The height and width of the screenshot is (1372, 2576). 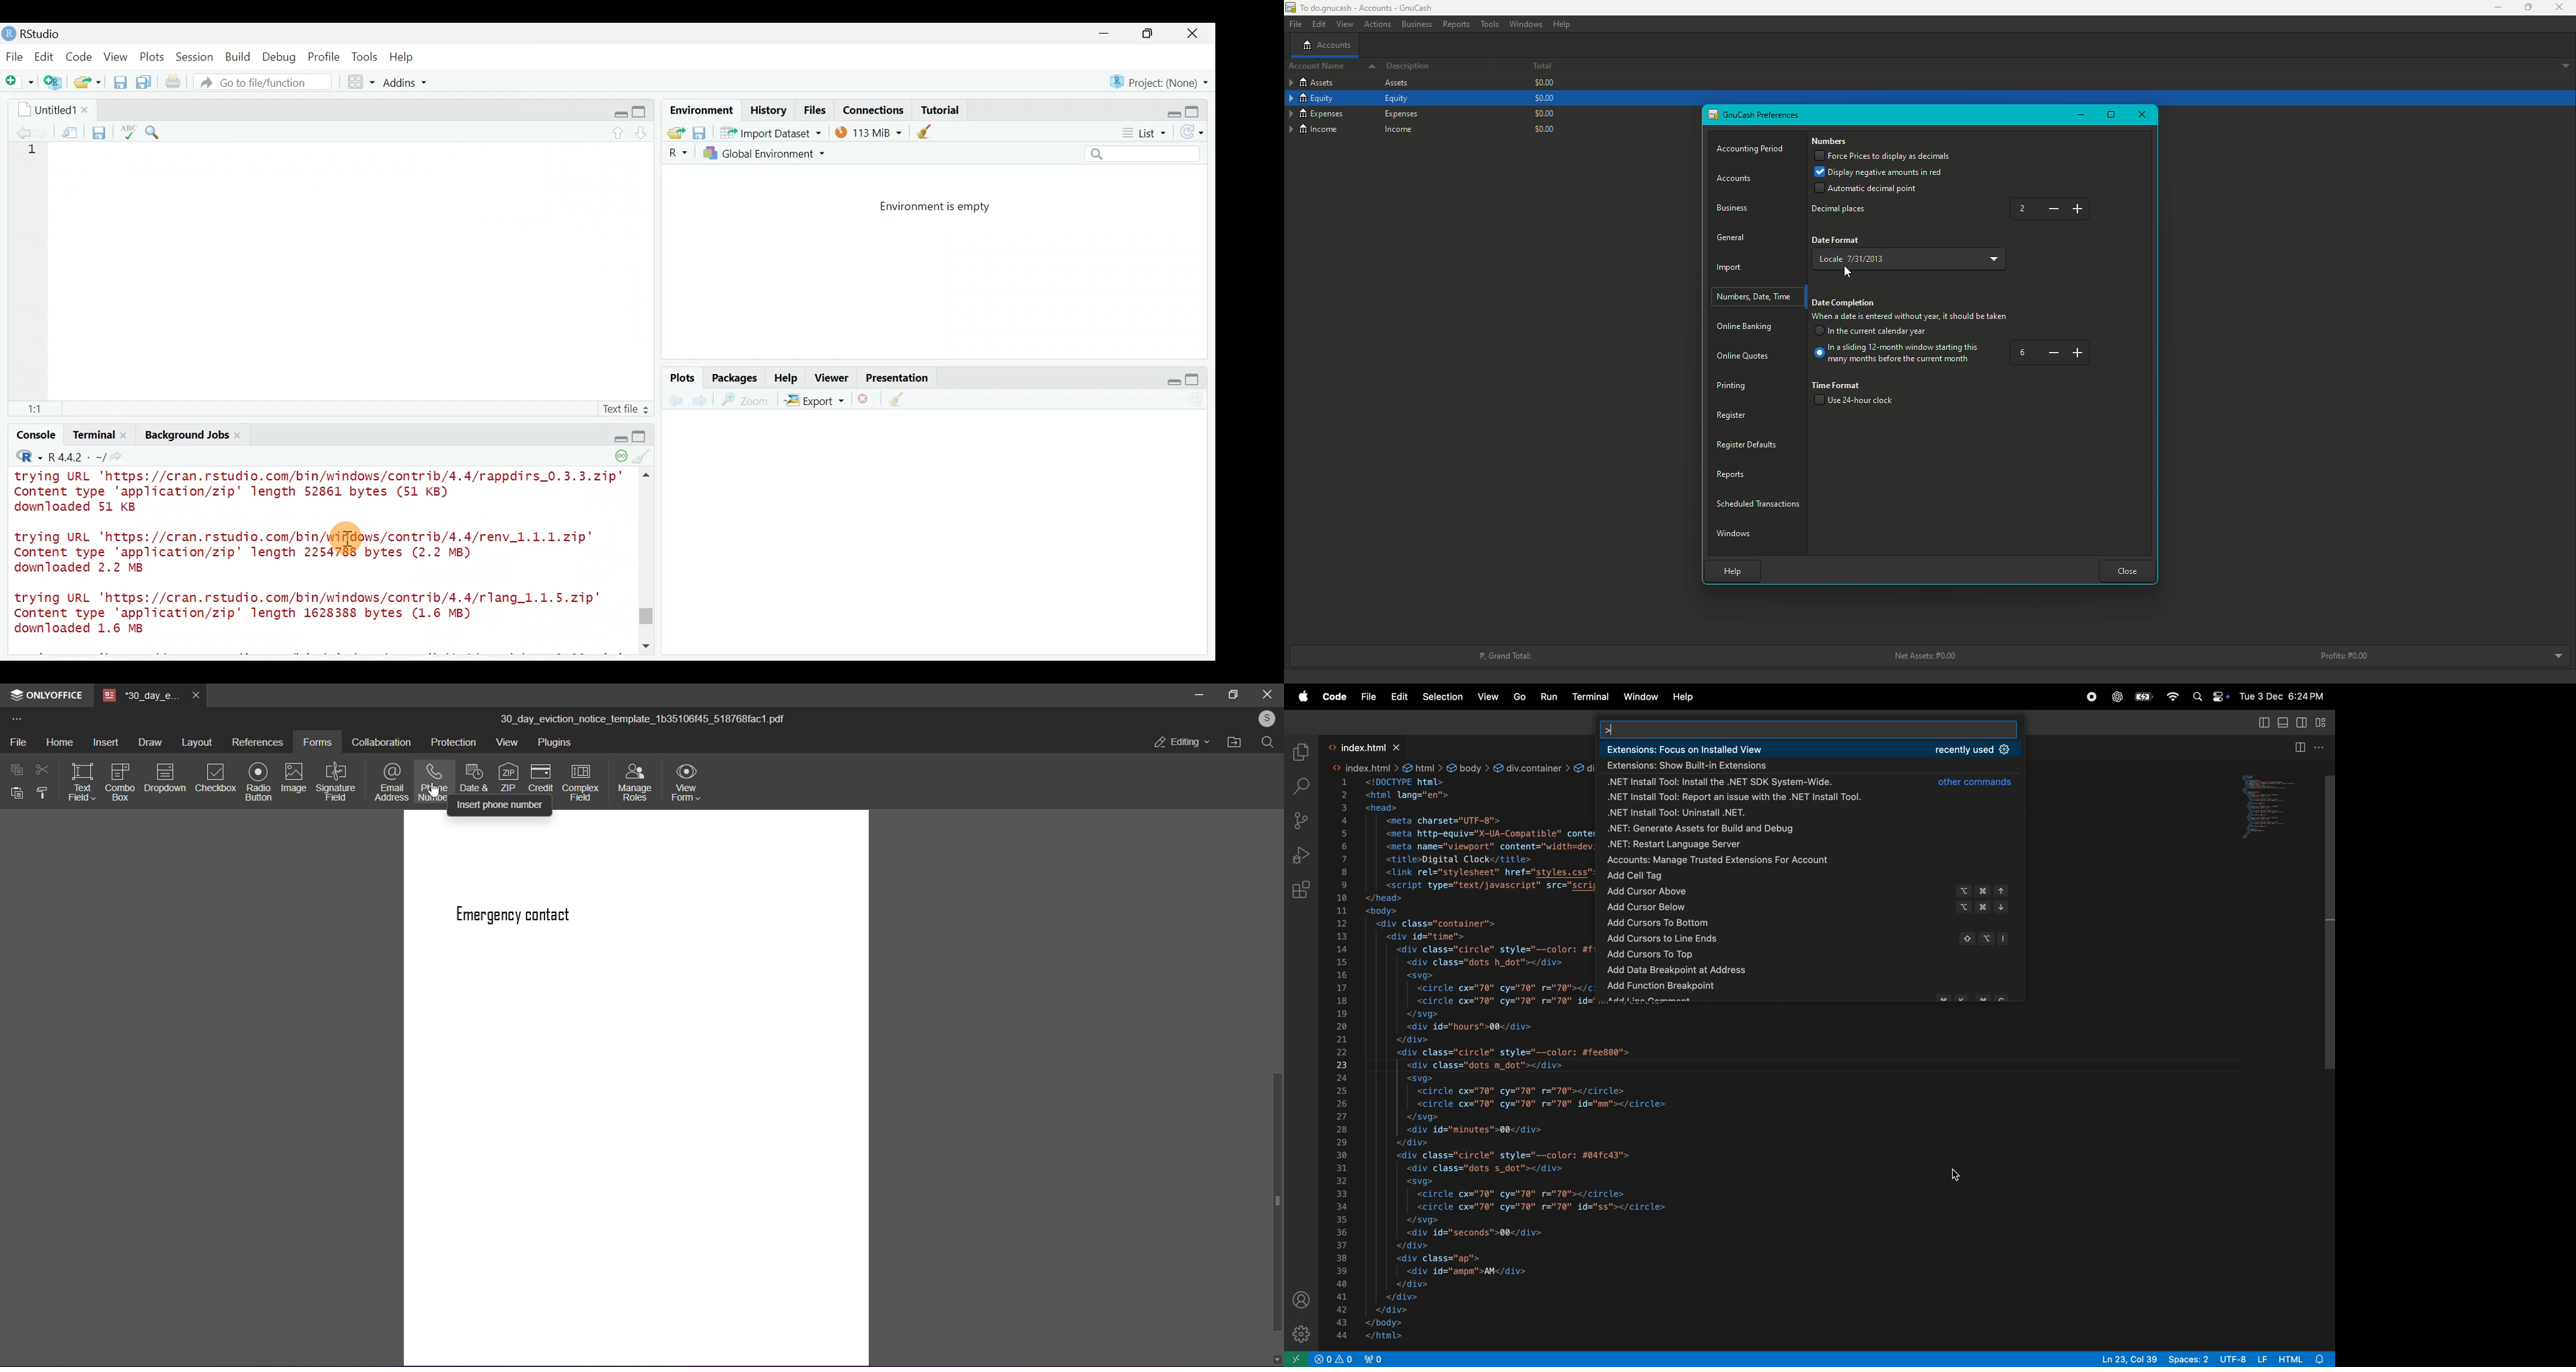 I want to click on Actions, so click(x=1377, y=25).